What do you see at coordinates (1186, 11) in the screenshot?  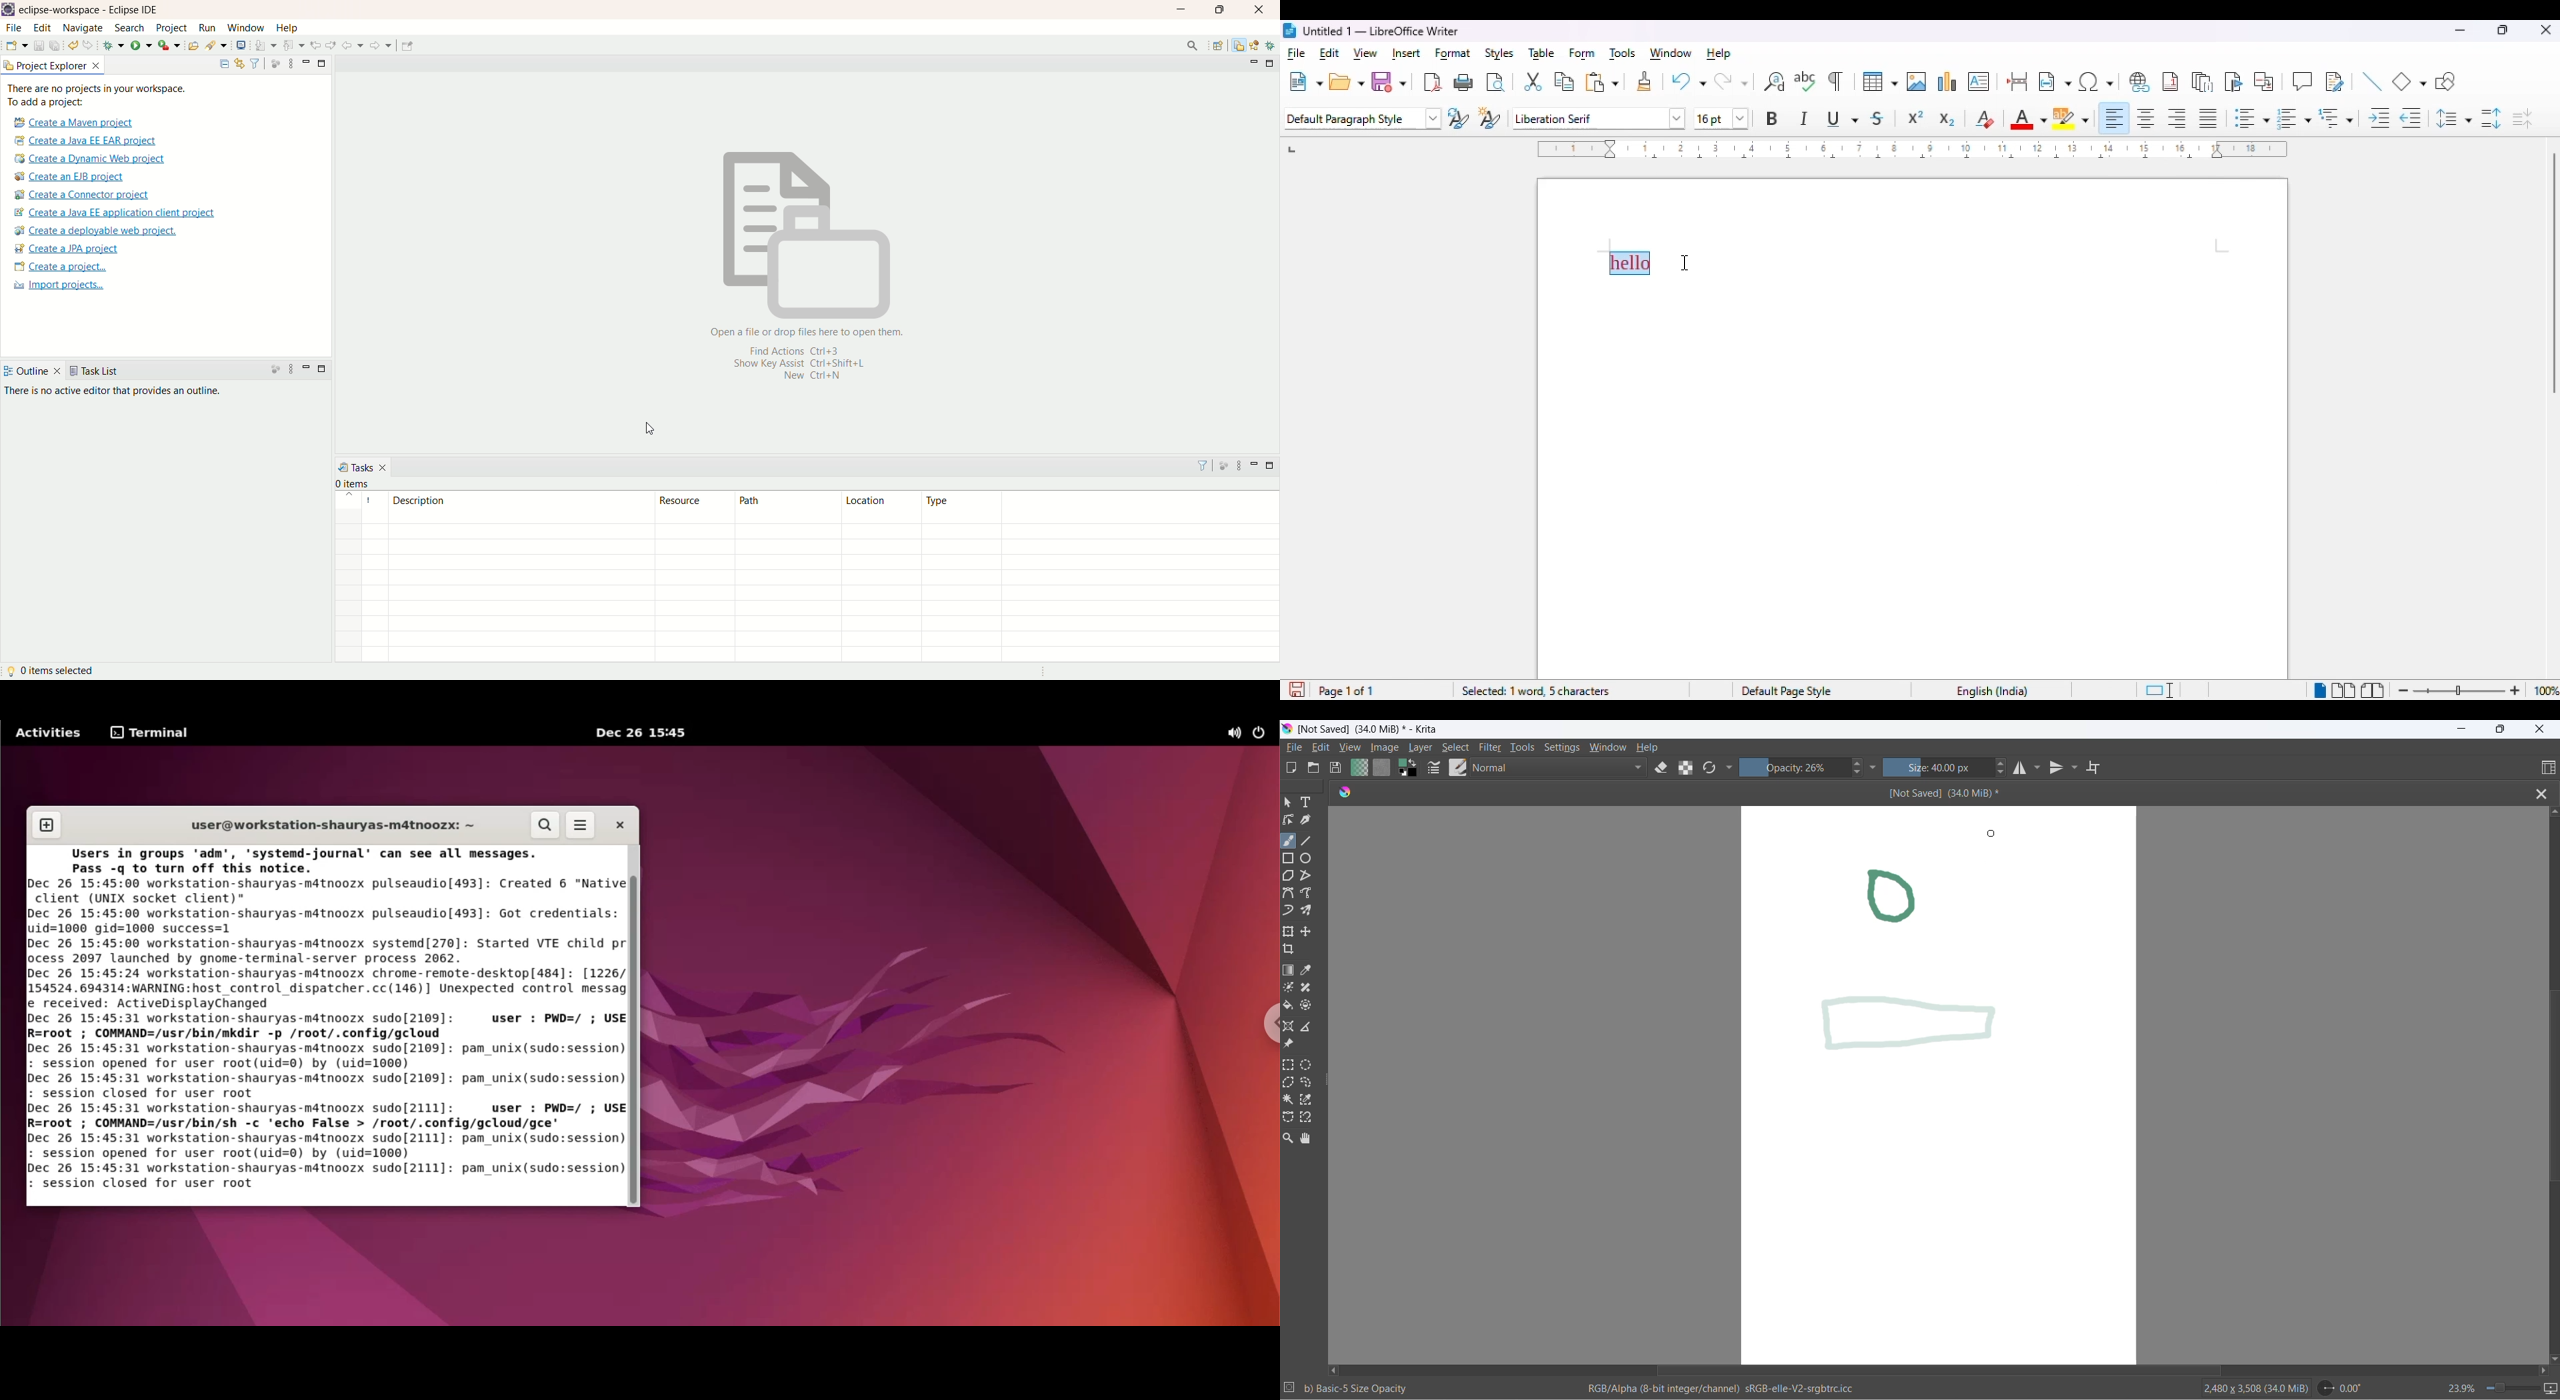 I see `minimize` at bounding box center [1186, 11].